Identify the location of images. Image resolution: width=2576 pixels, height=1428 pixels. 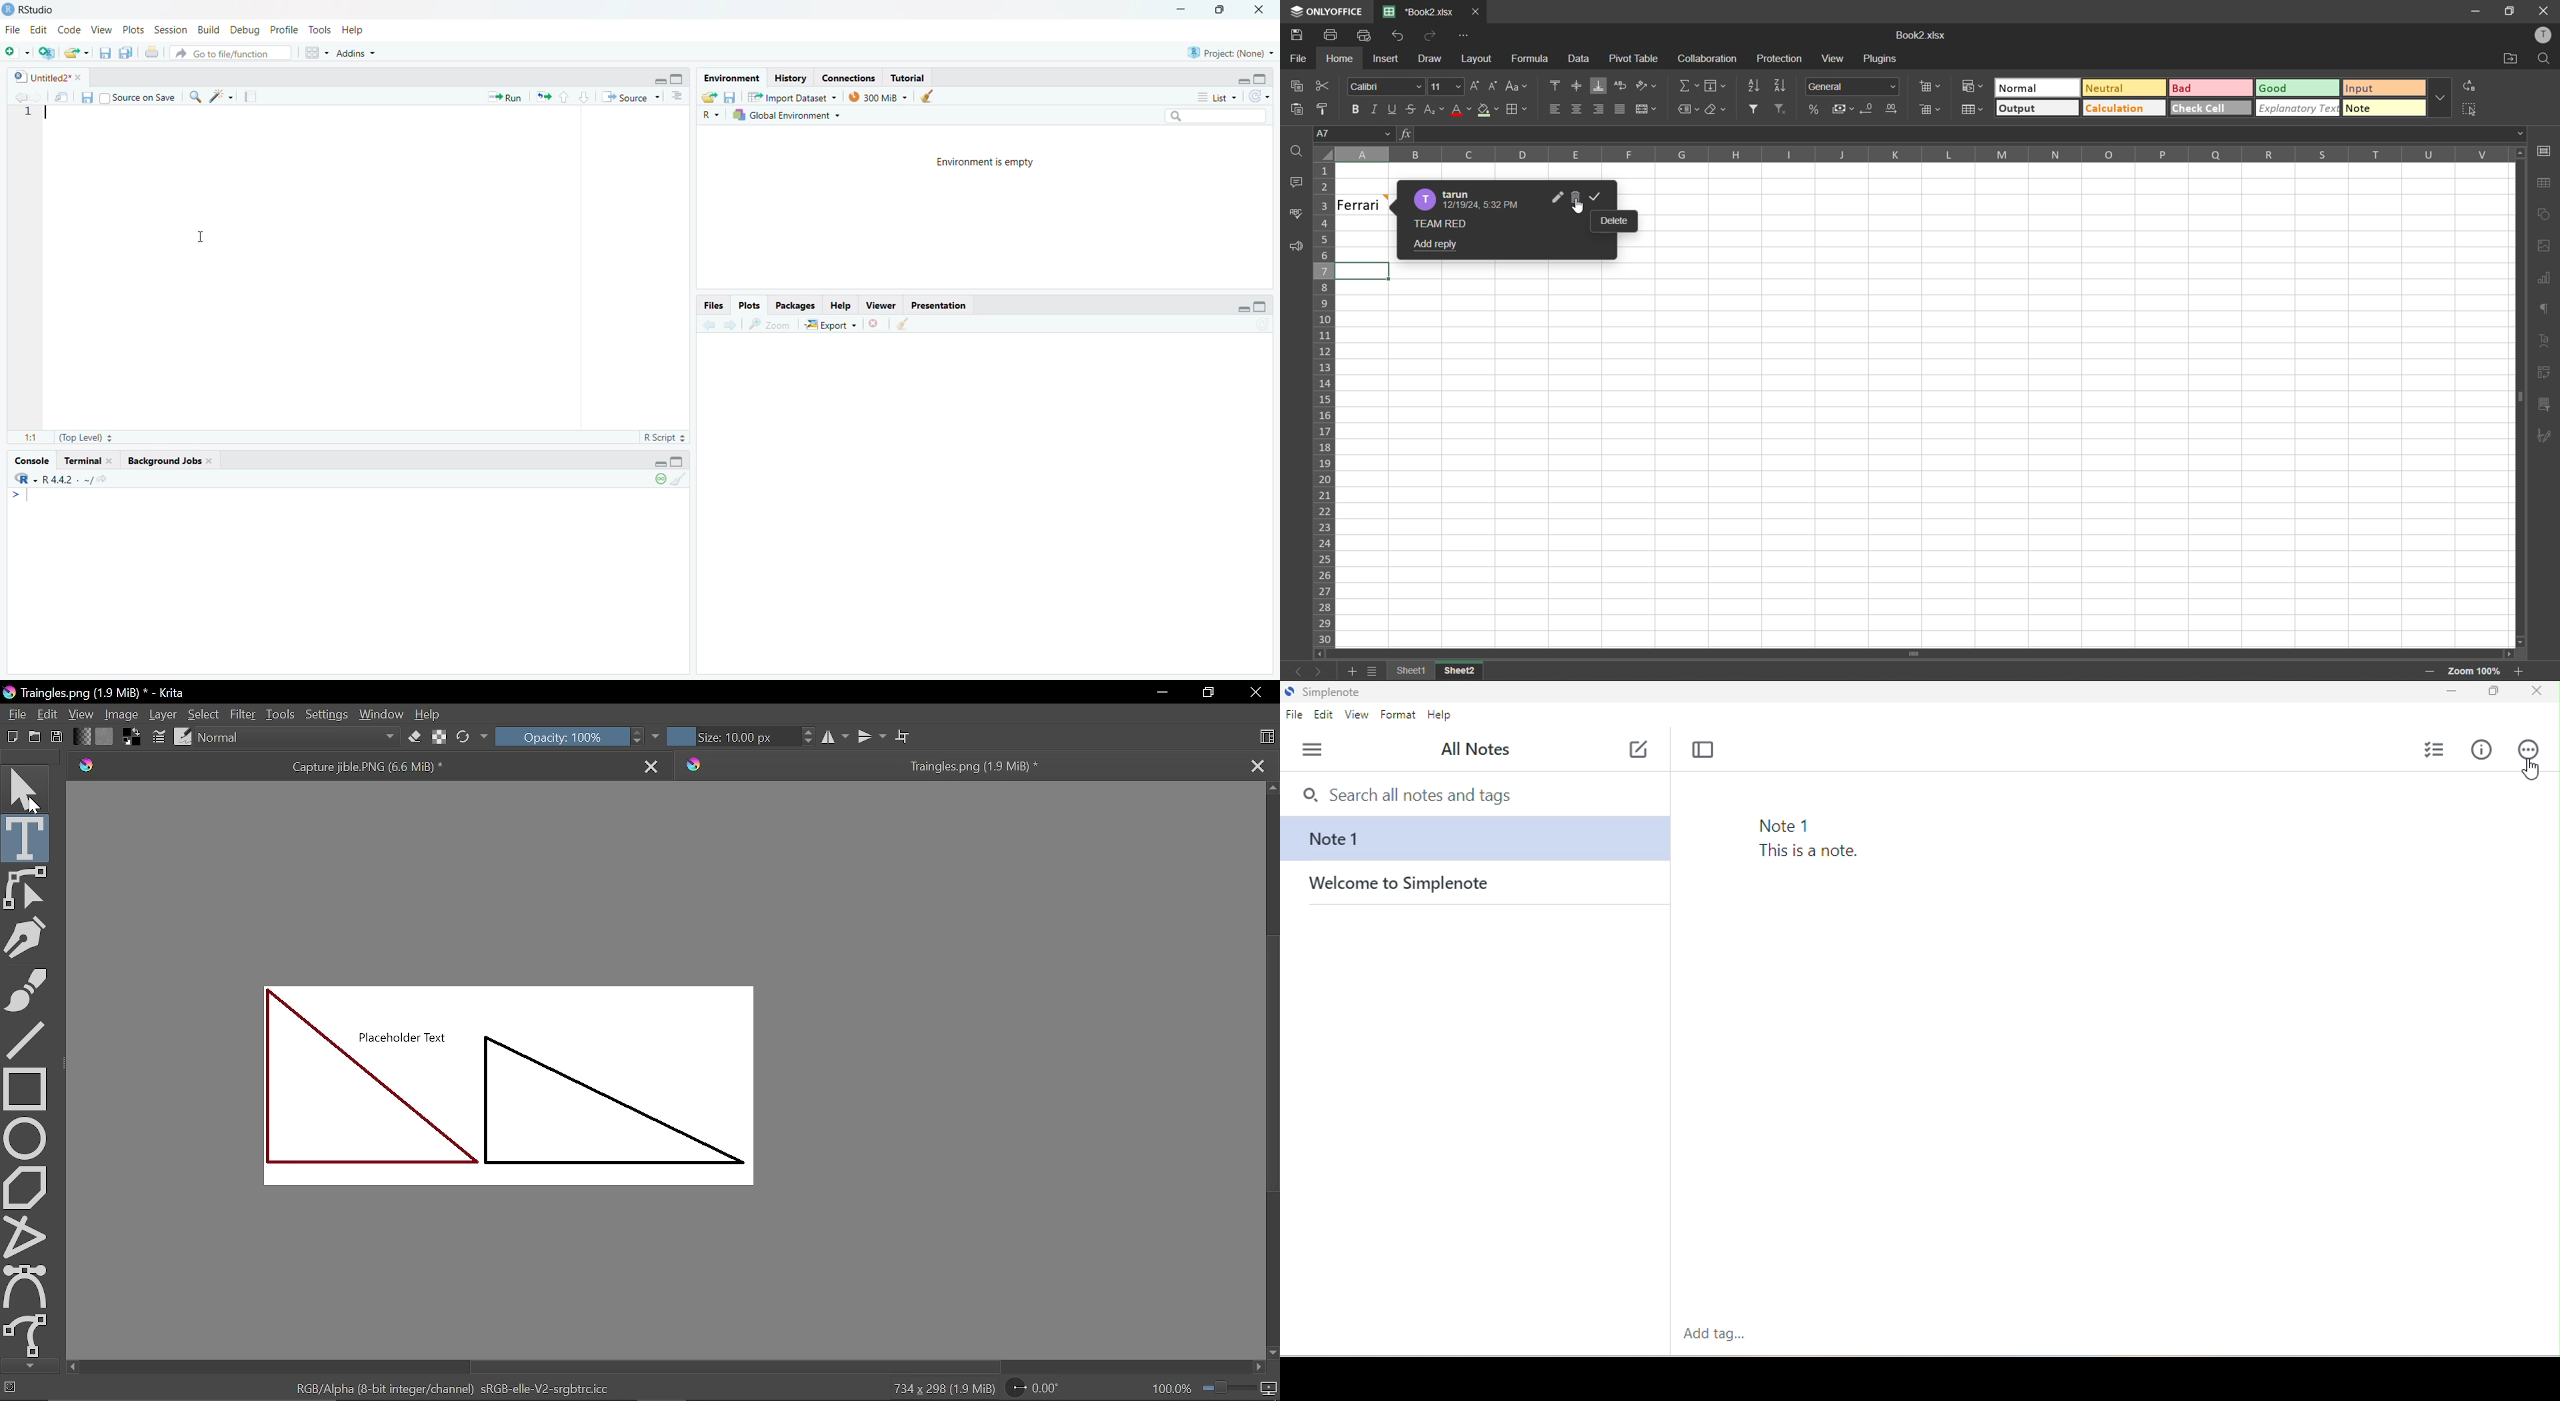
(2545, 248).